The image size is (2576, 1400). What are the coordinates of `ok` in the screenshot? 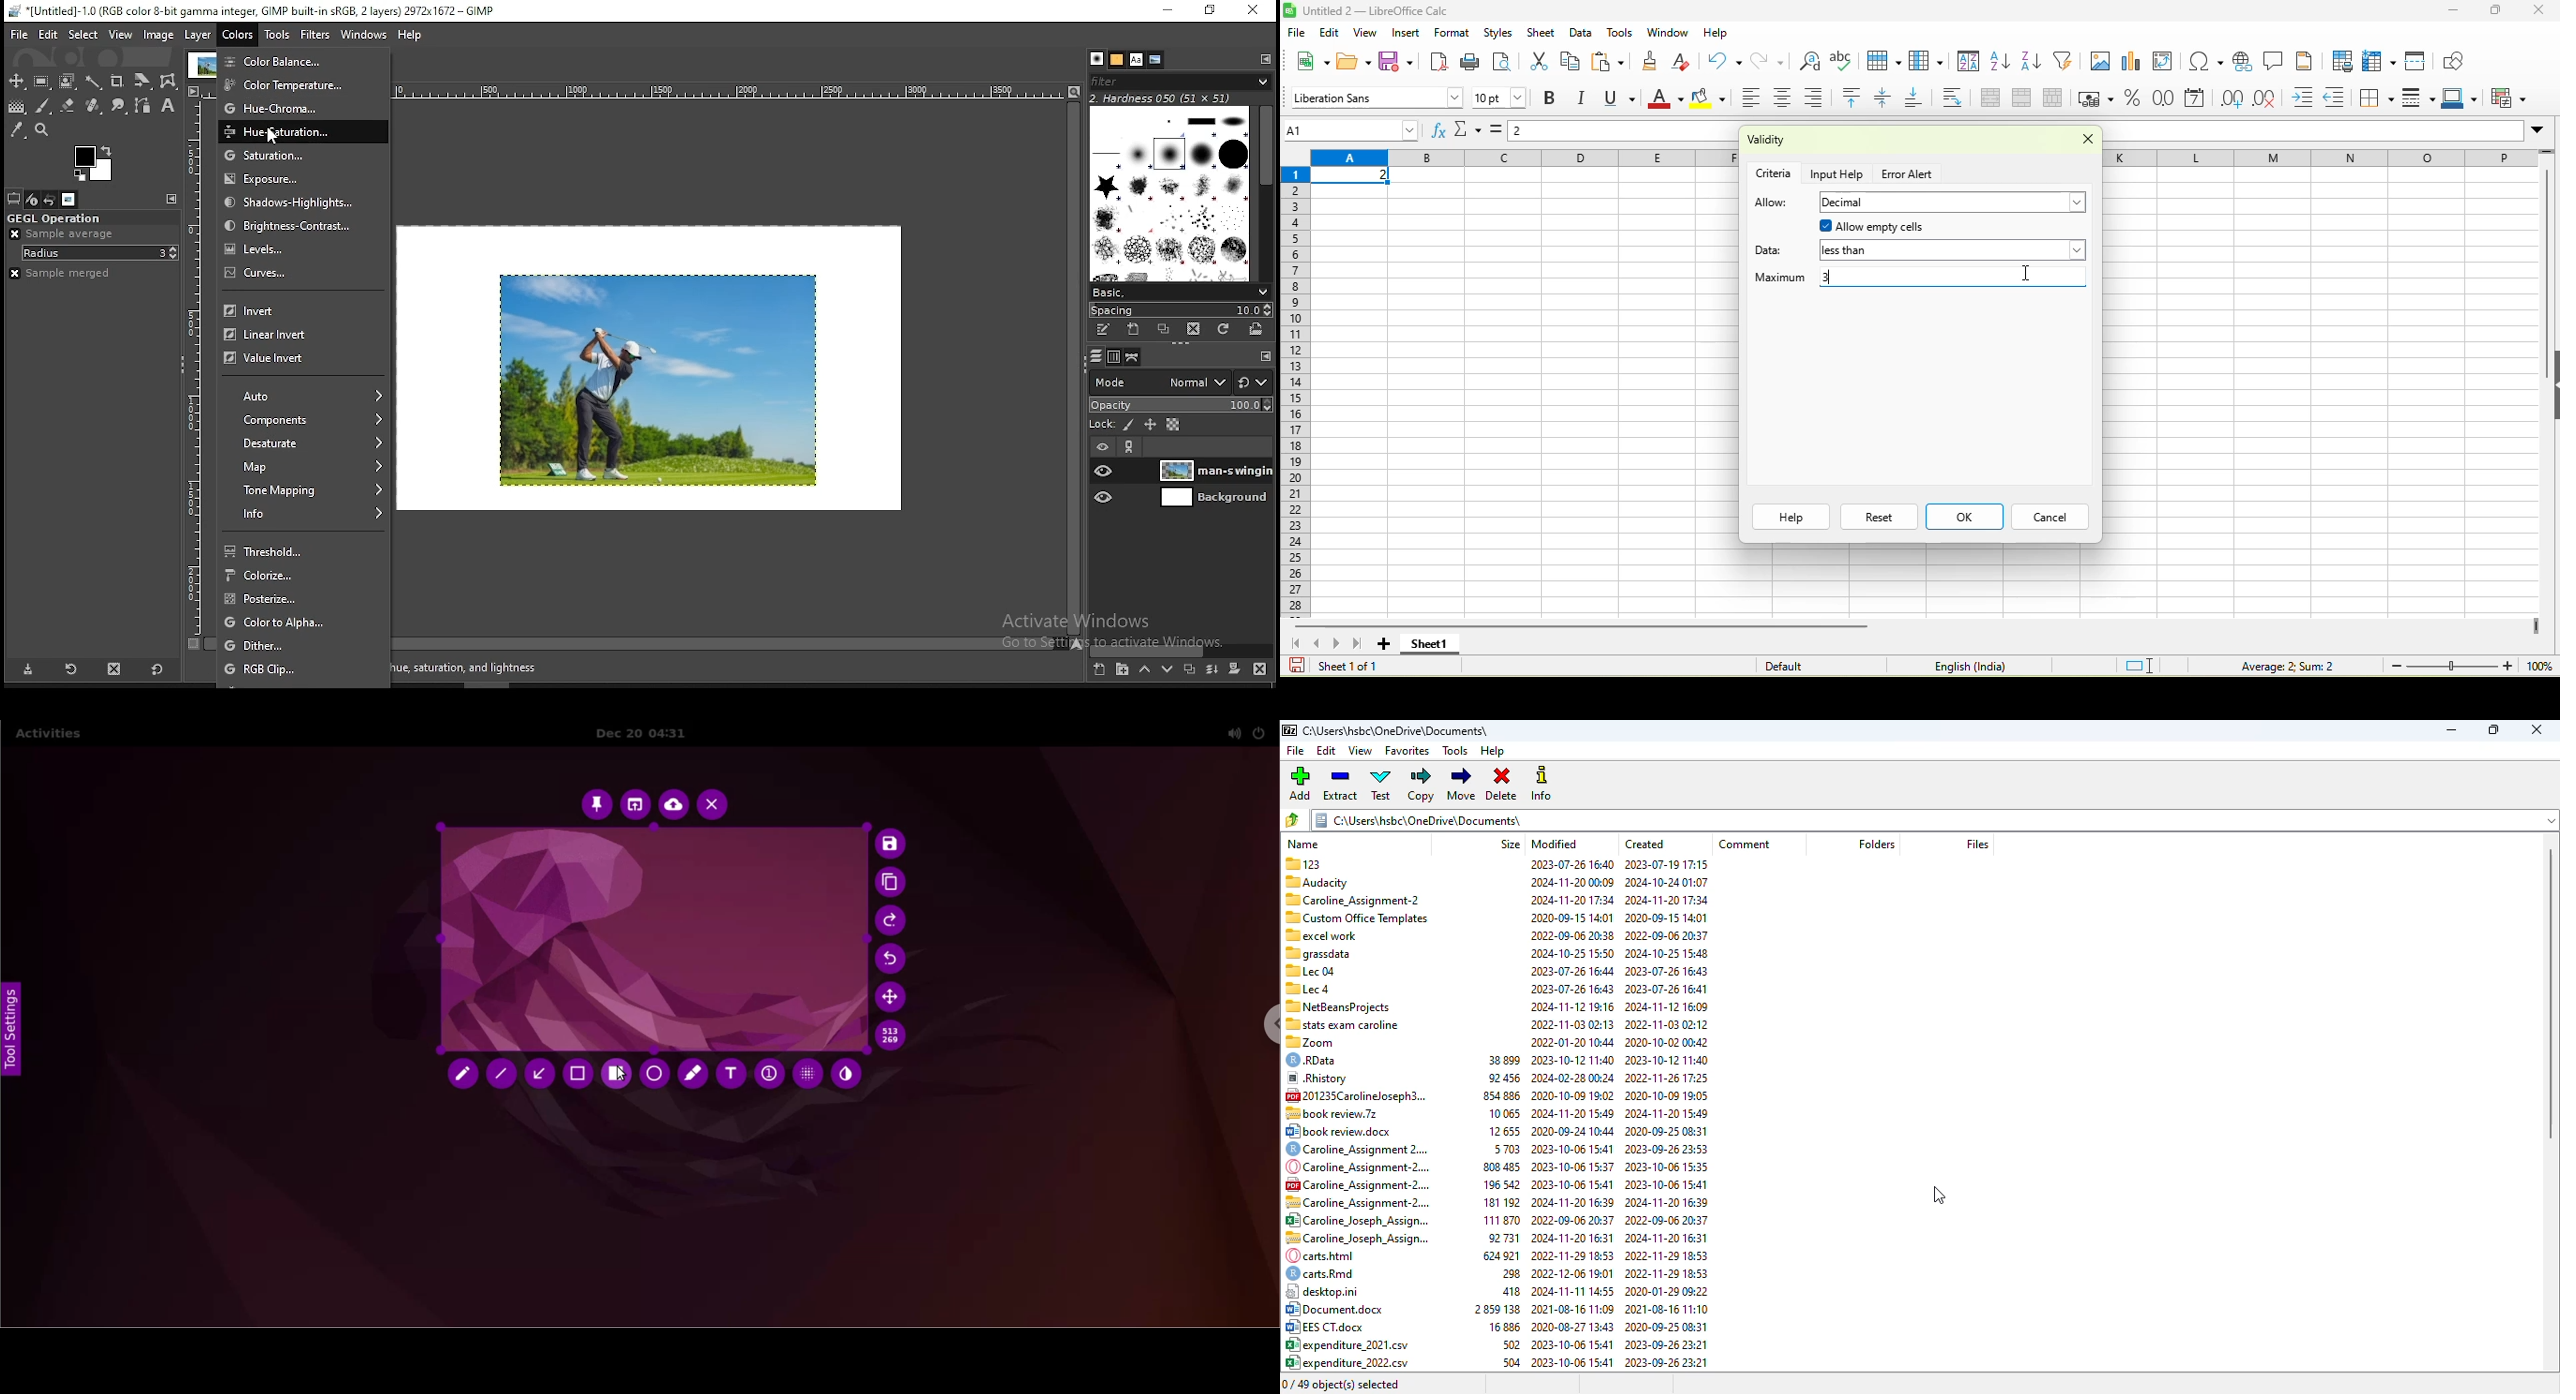 It's located at (1964, 517).